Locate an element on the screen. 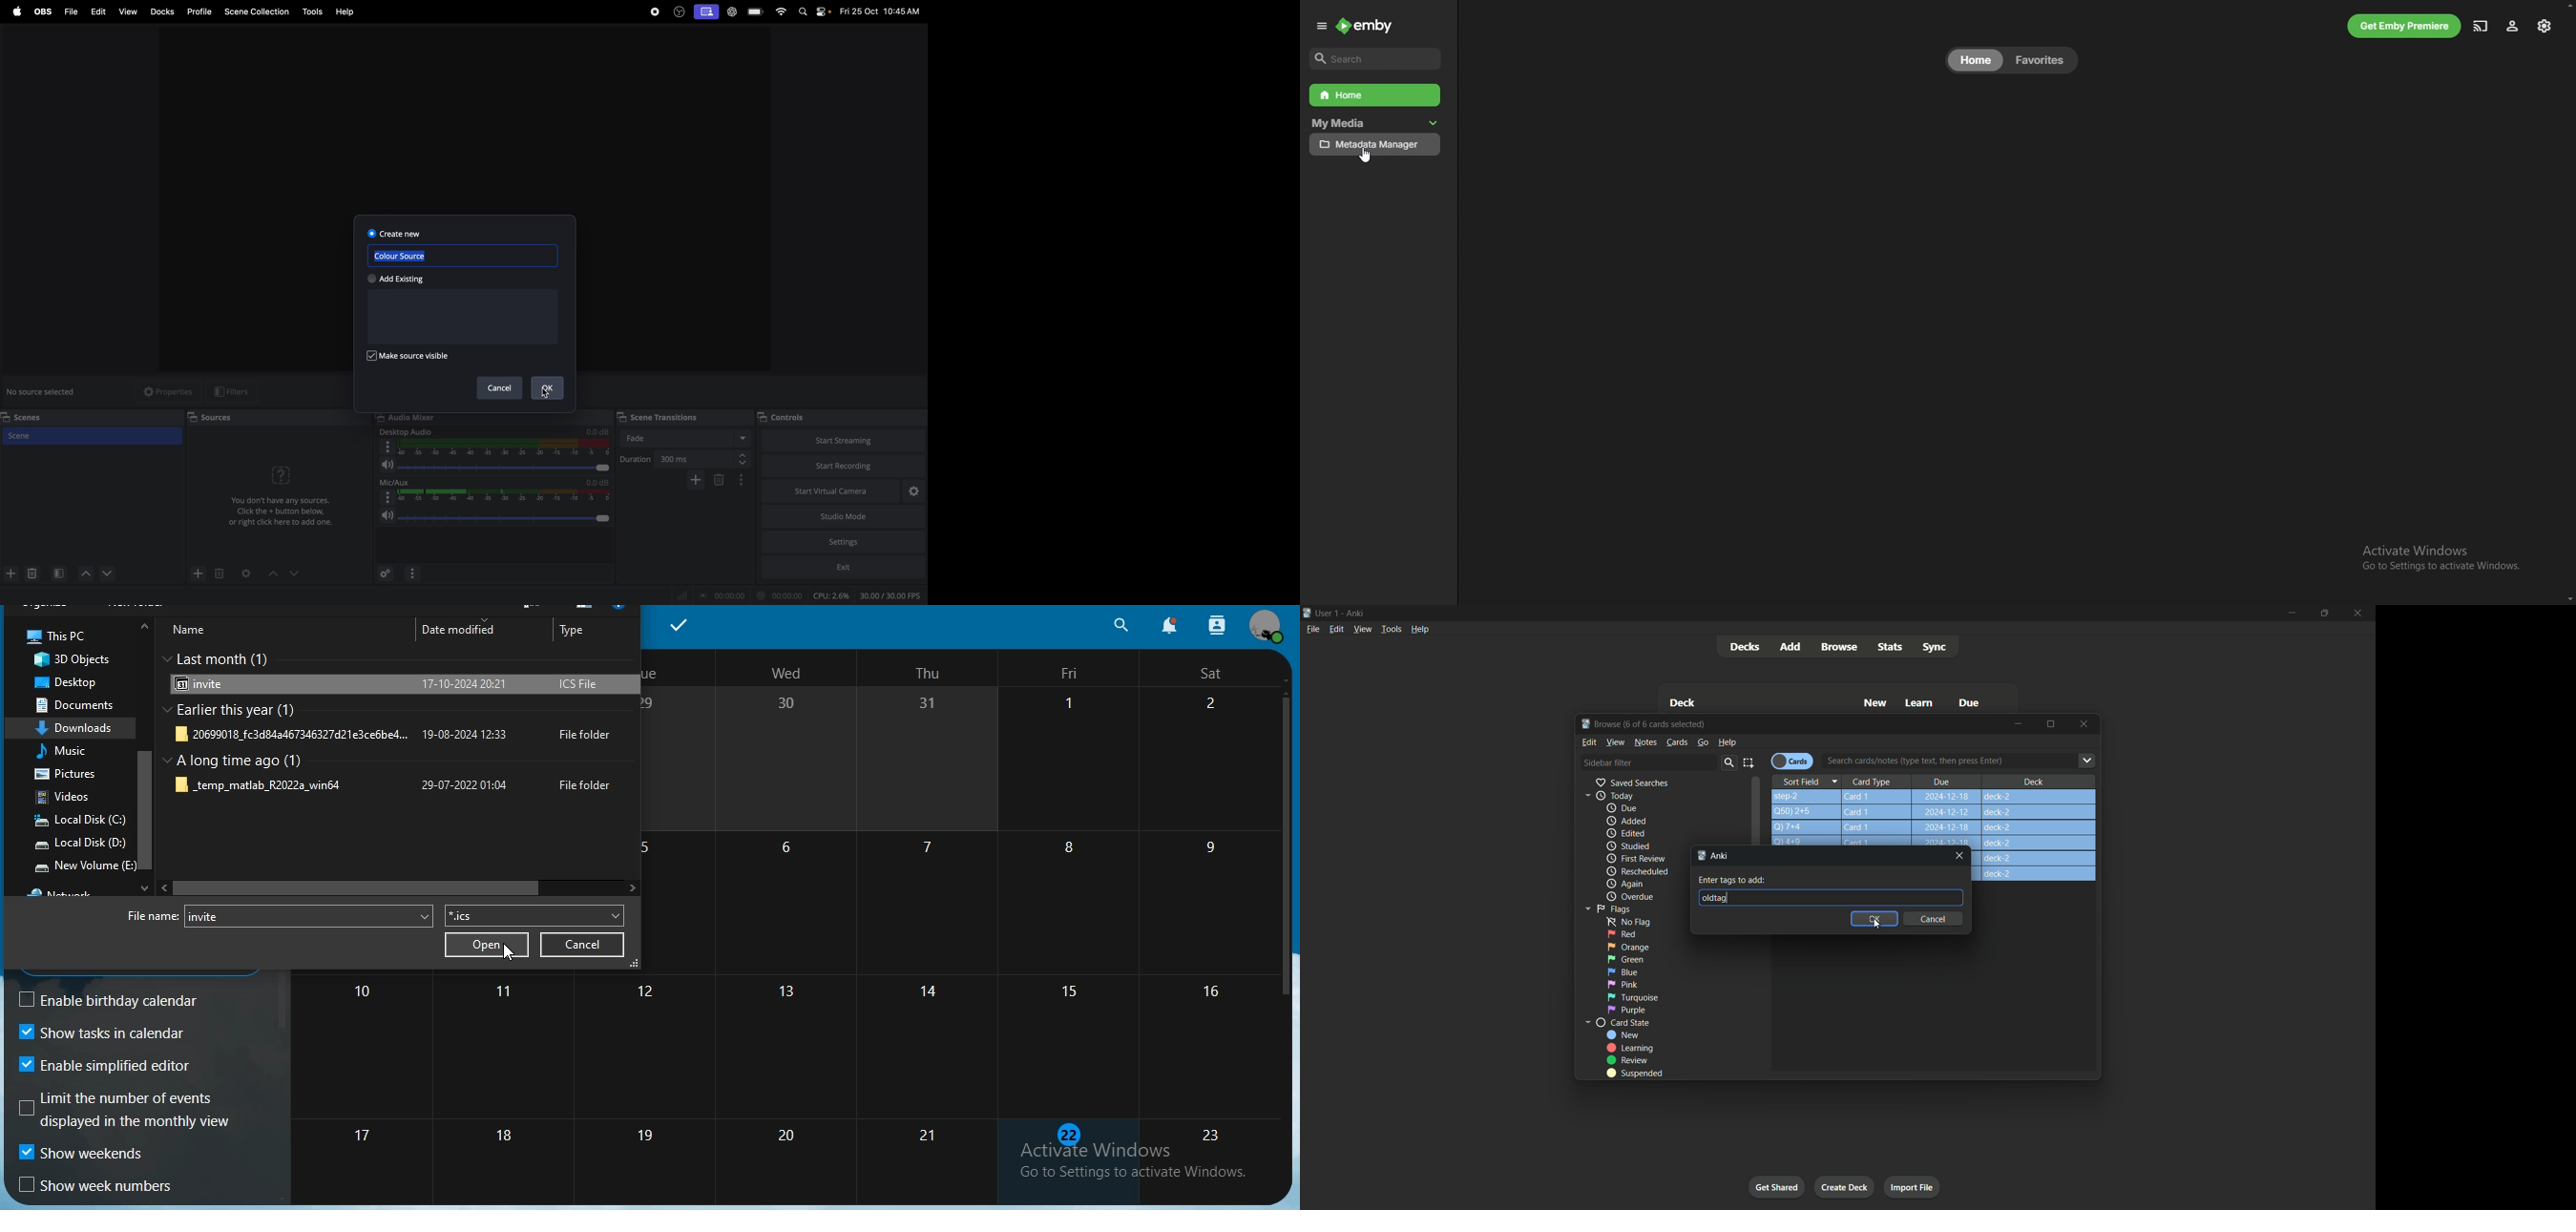  Docks is located at coordinates (160, 11).